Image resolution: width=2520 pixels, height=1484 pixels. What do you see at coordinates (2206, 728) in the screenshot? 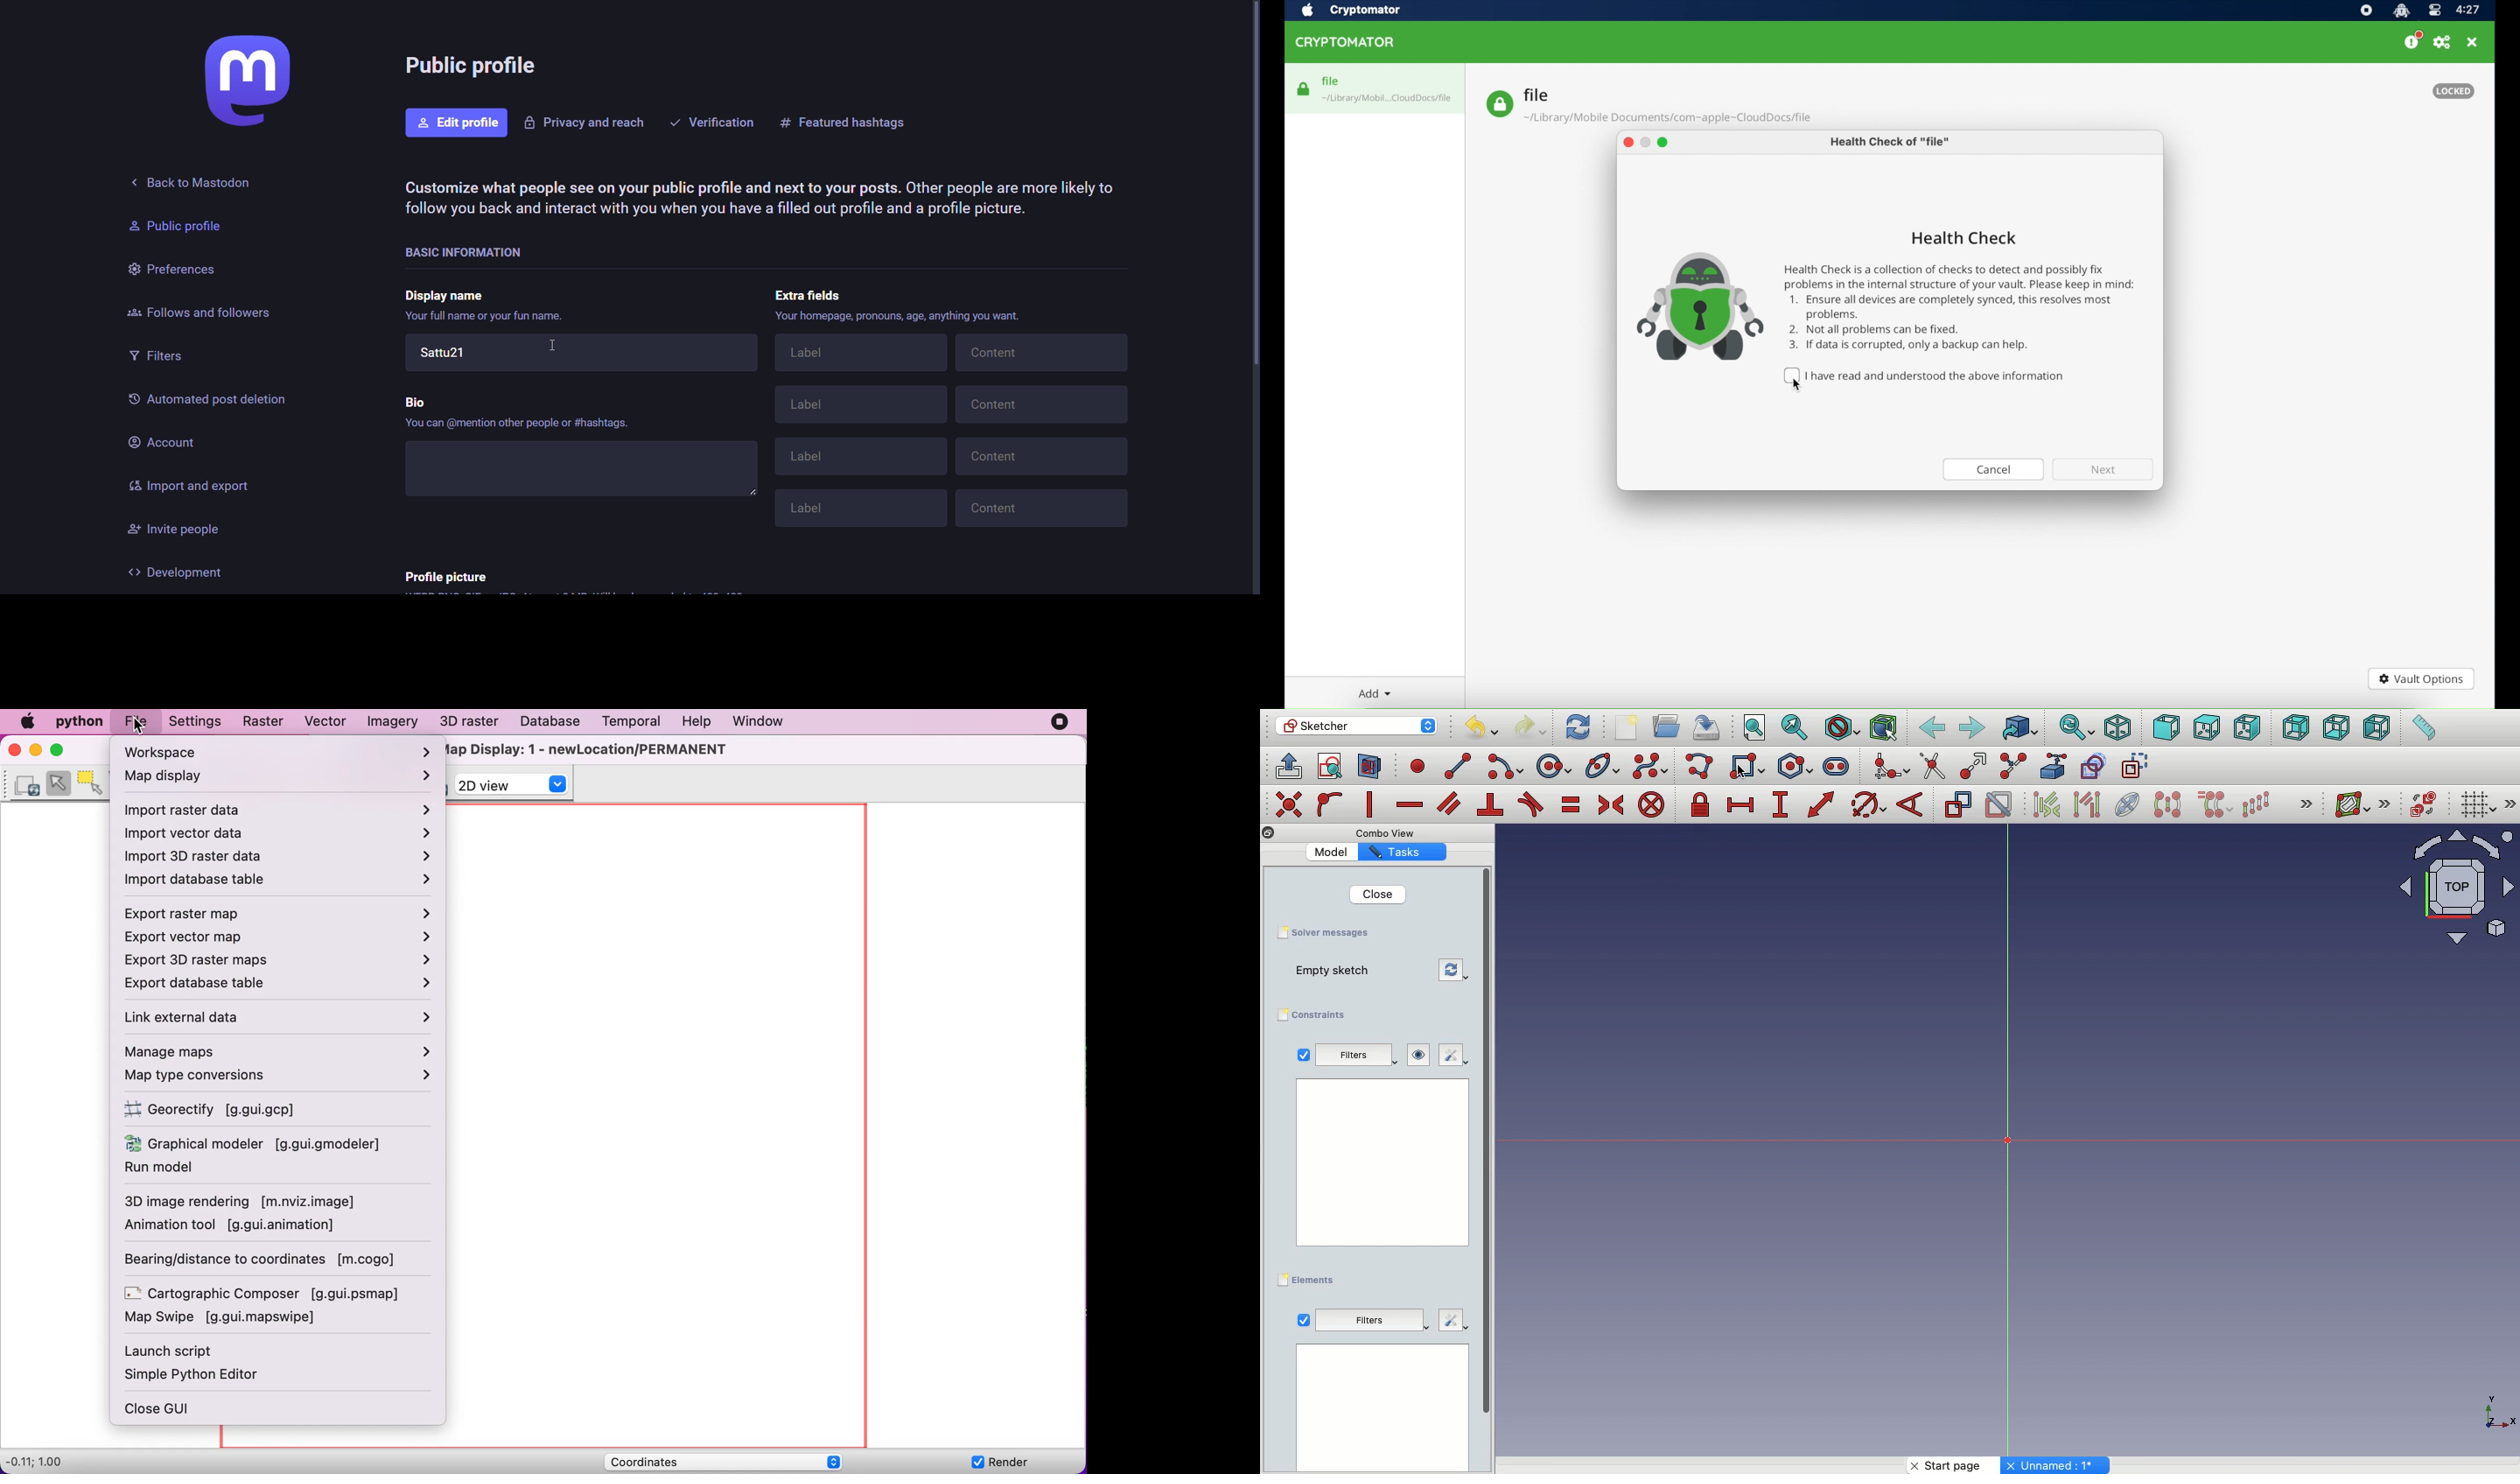
I see `Top` at bounding box center [2206, 728].